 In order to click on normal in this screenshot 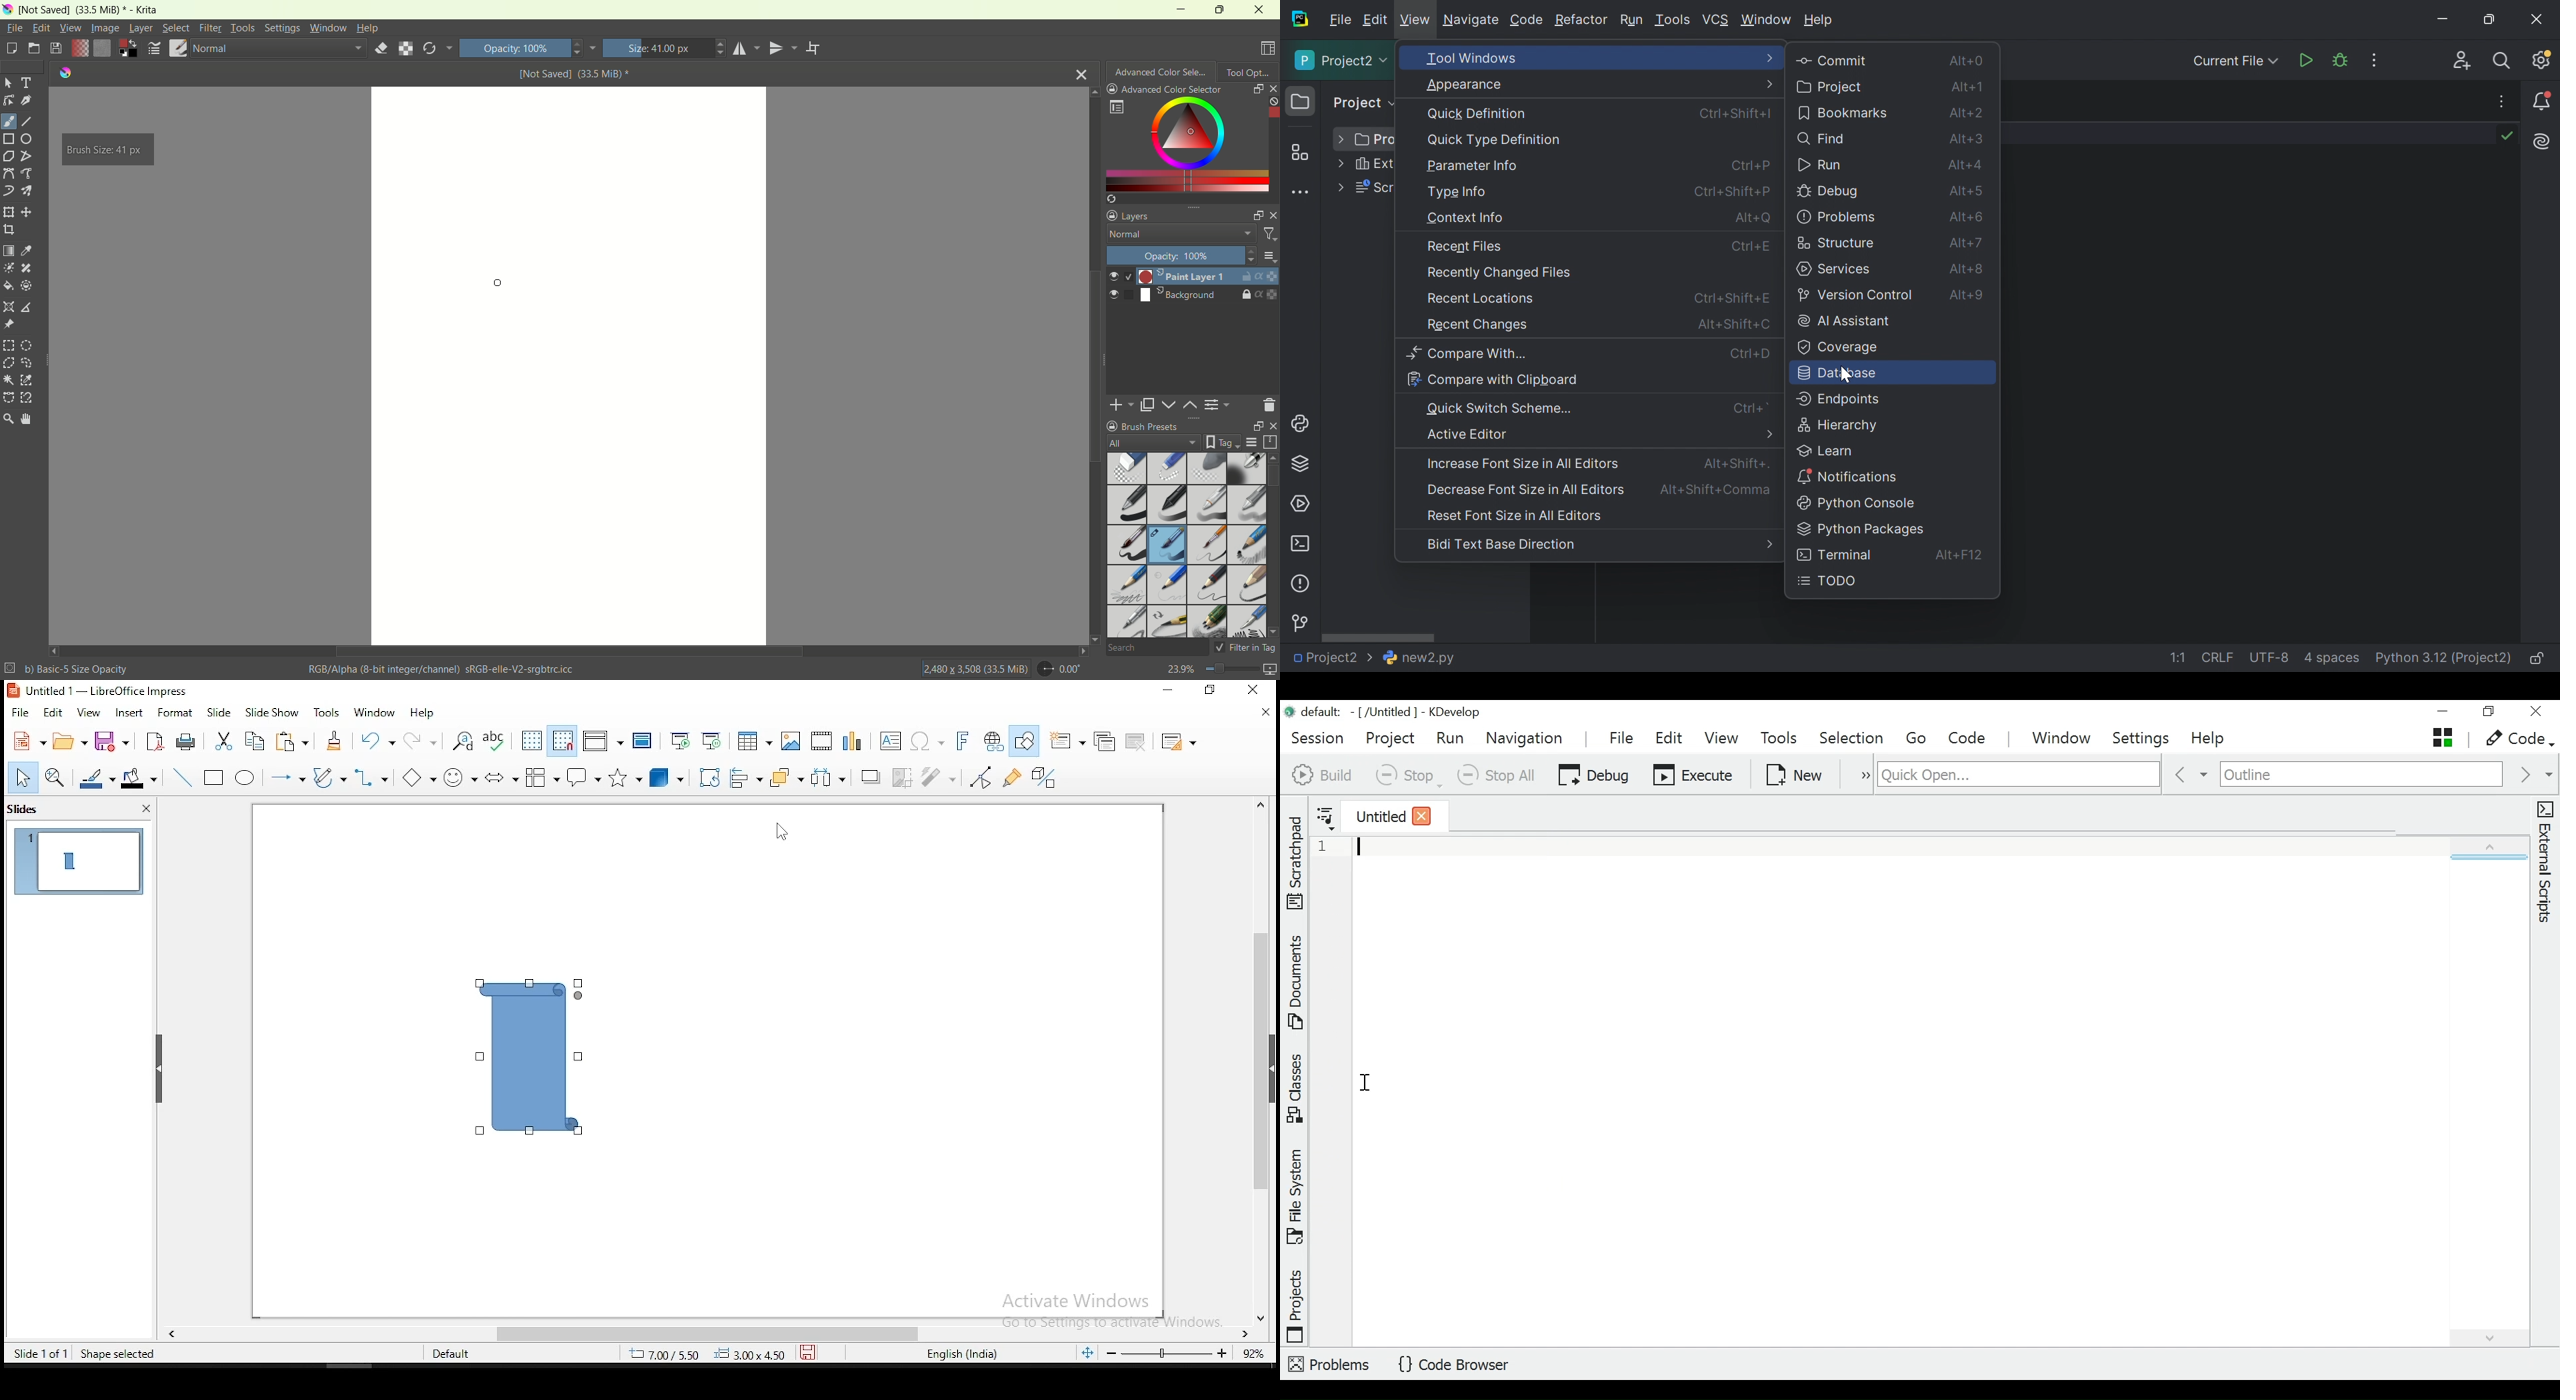, I will do `click(1177, 235)`.